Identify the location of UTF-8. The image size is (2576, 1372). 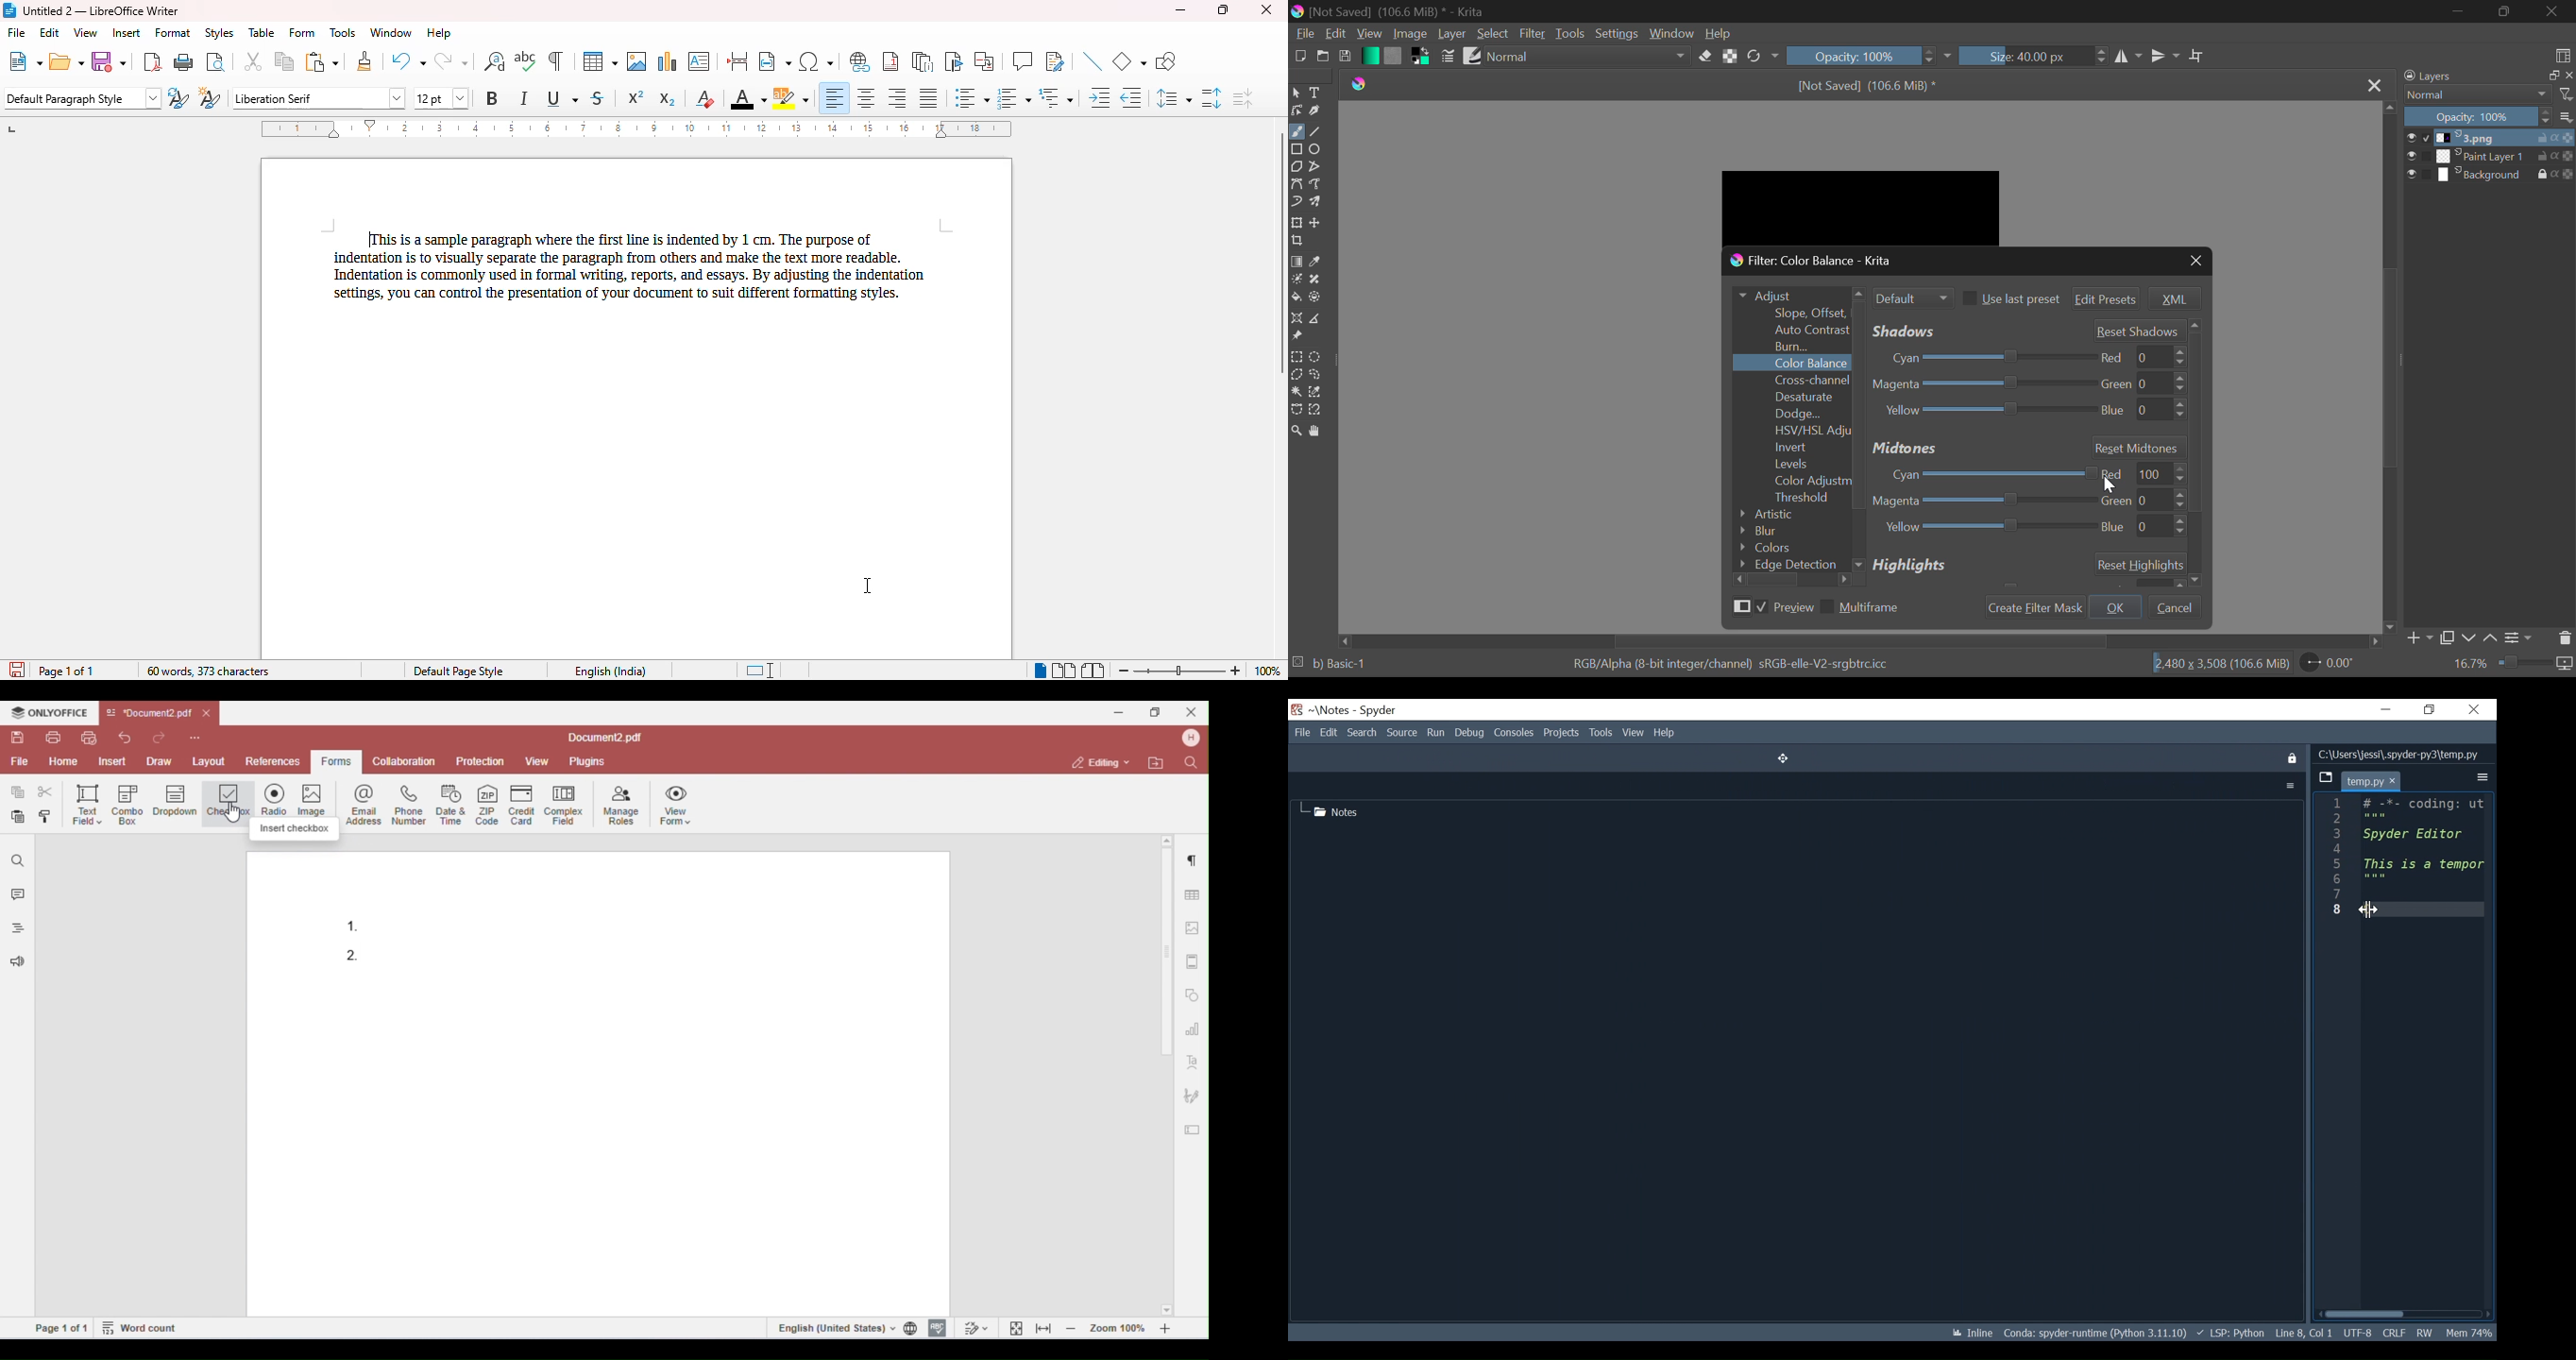
(2356, 1332).